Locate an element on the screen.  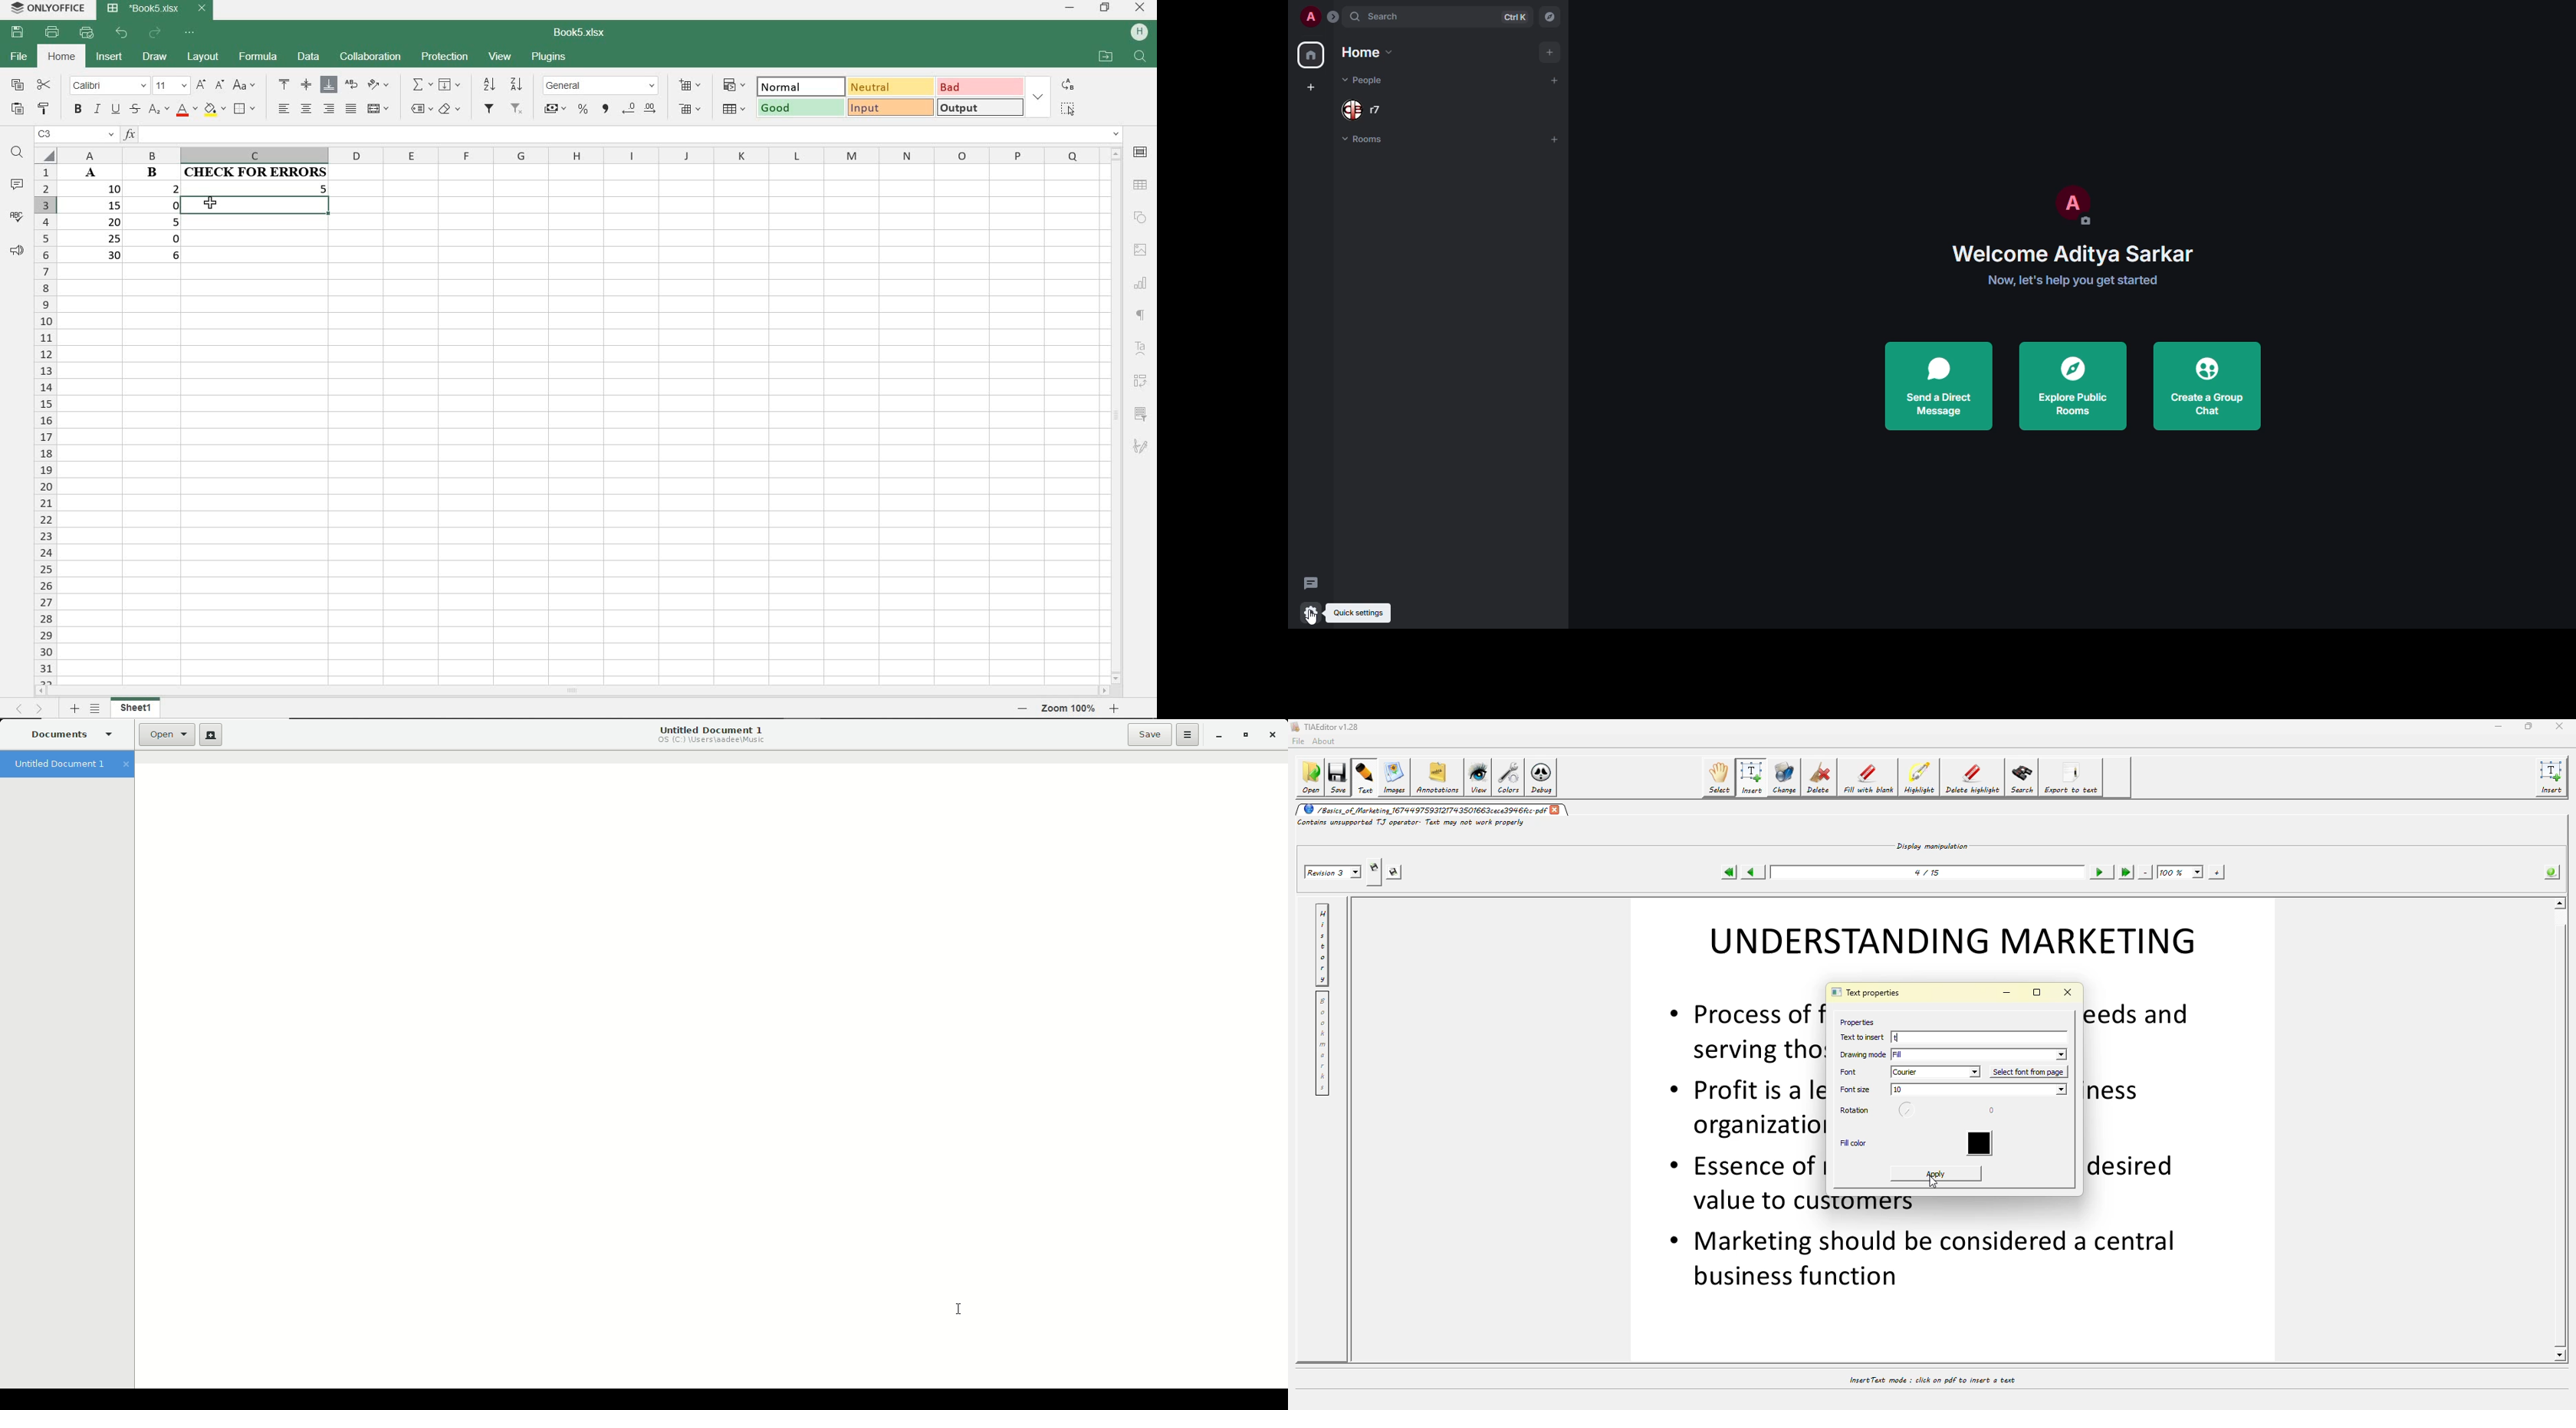
EXPAND is located at coordinates (1039, 95).